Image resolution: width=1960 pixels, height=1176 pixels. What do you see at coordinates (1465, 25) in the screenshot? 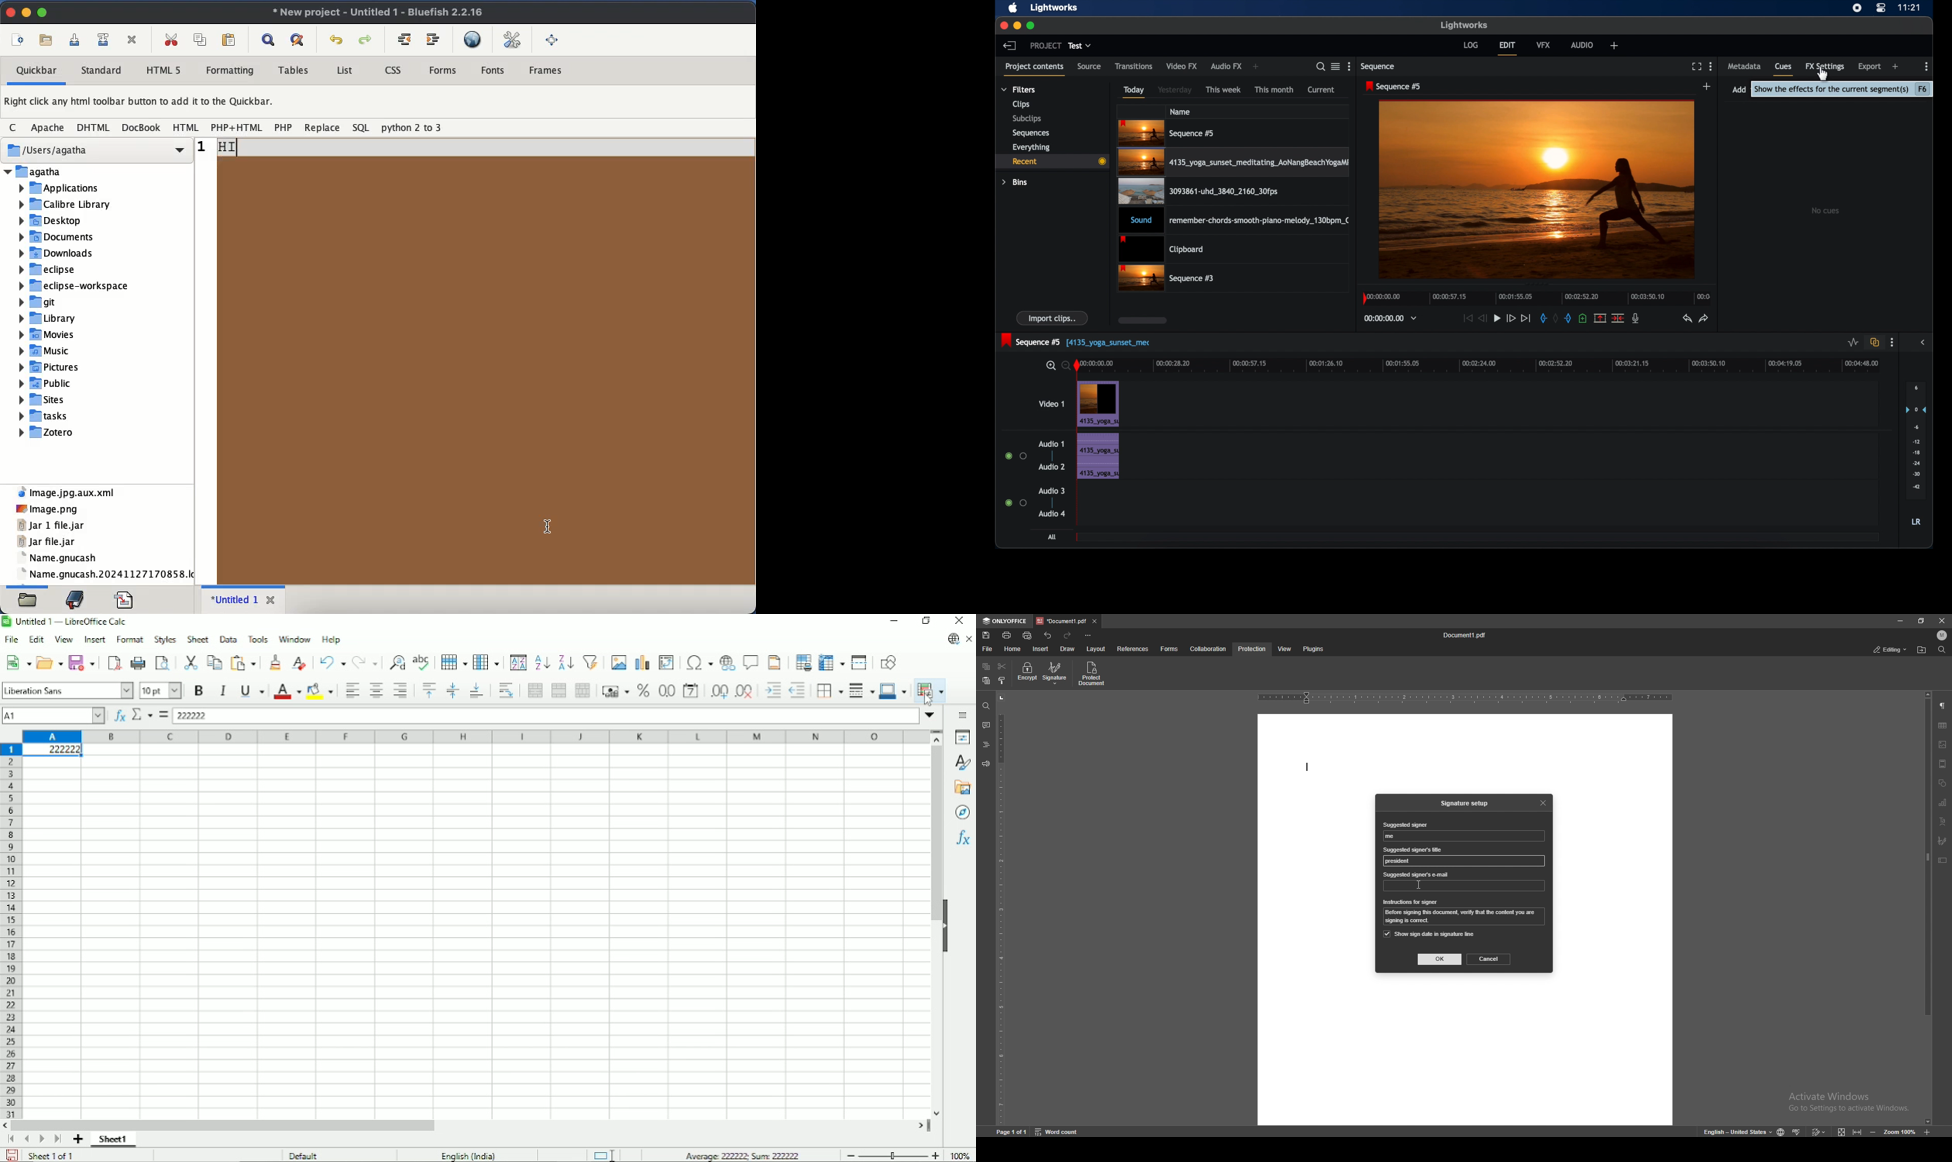
I see `lightworks` at bounding box center [1465, 25].